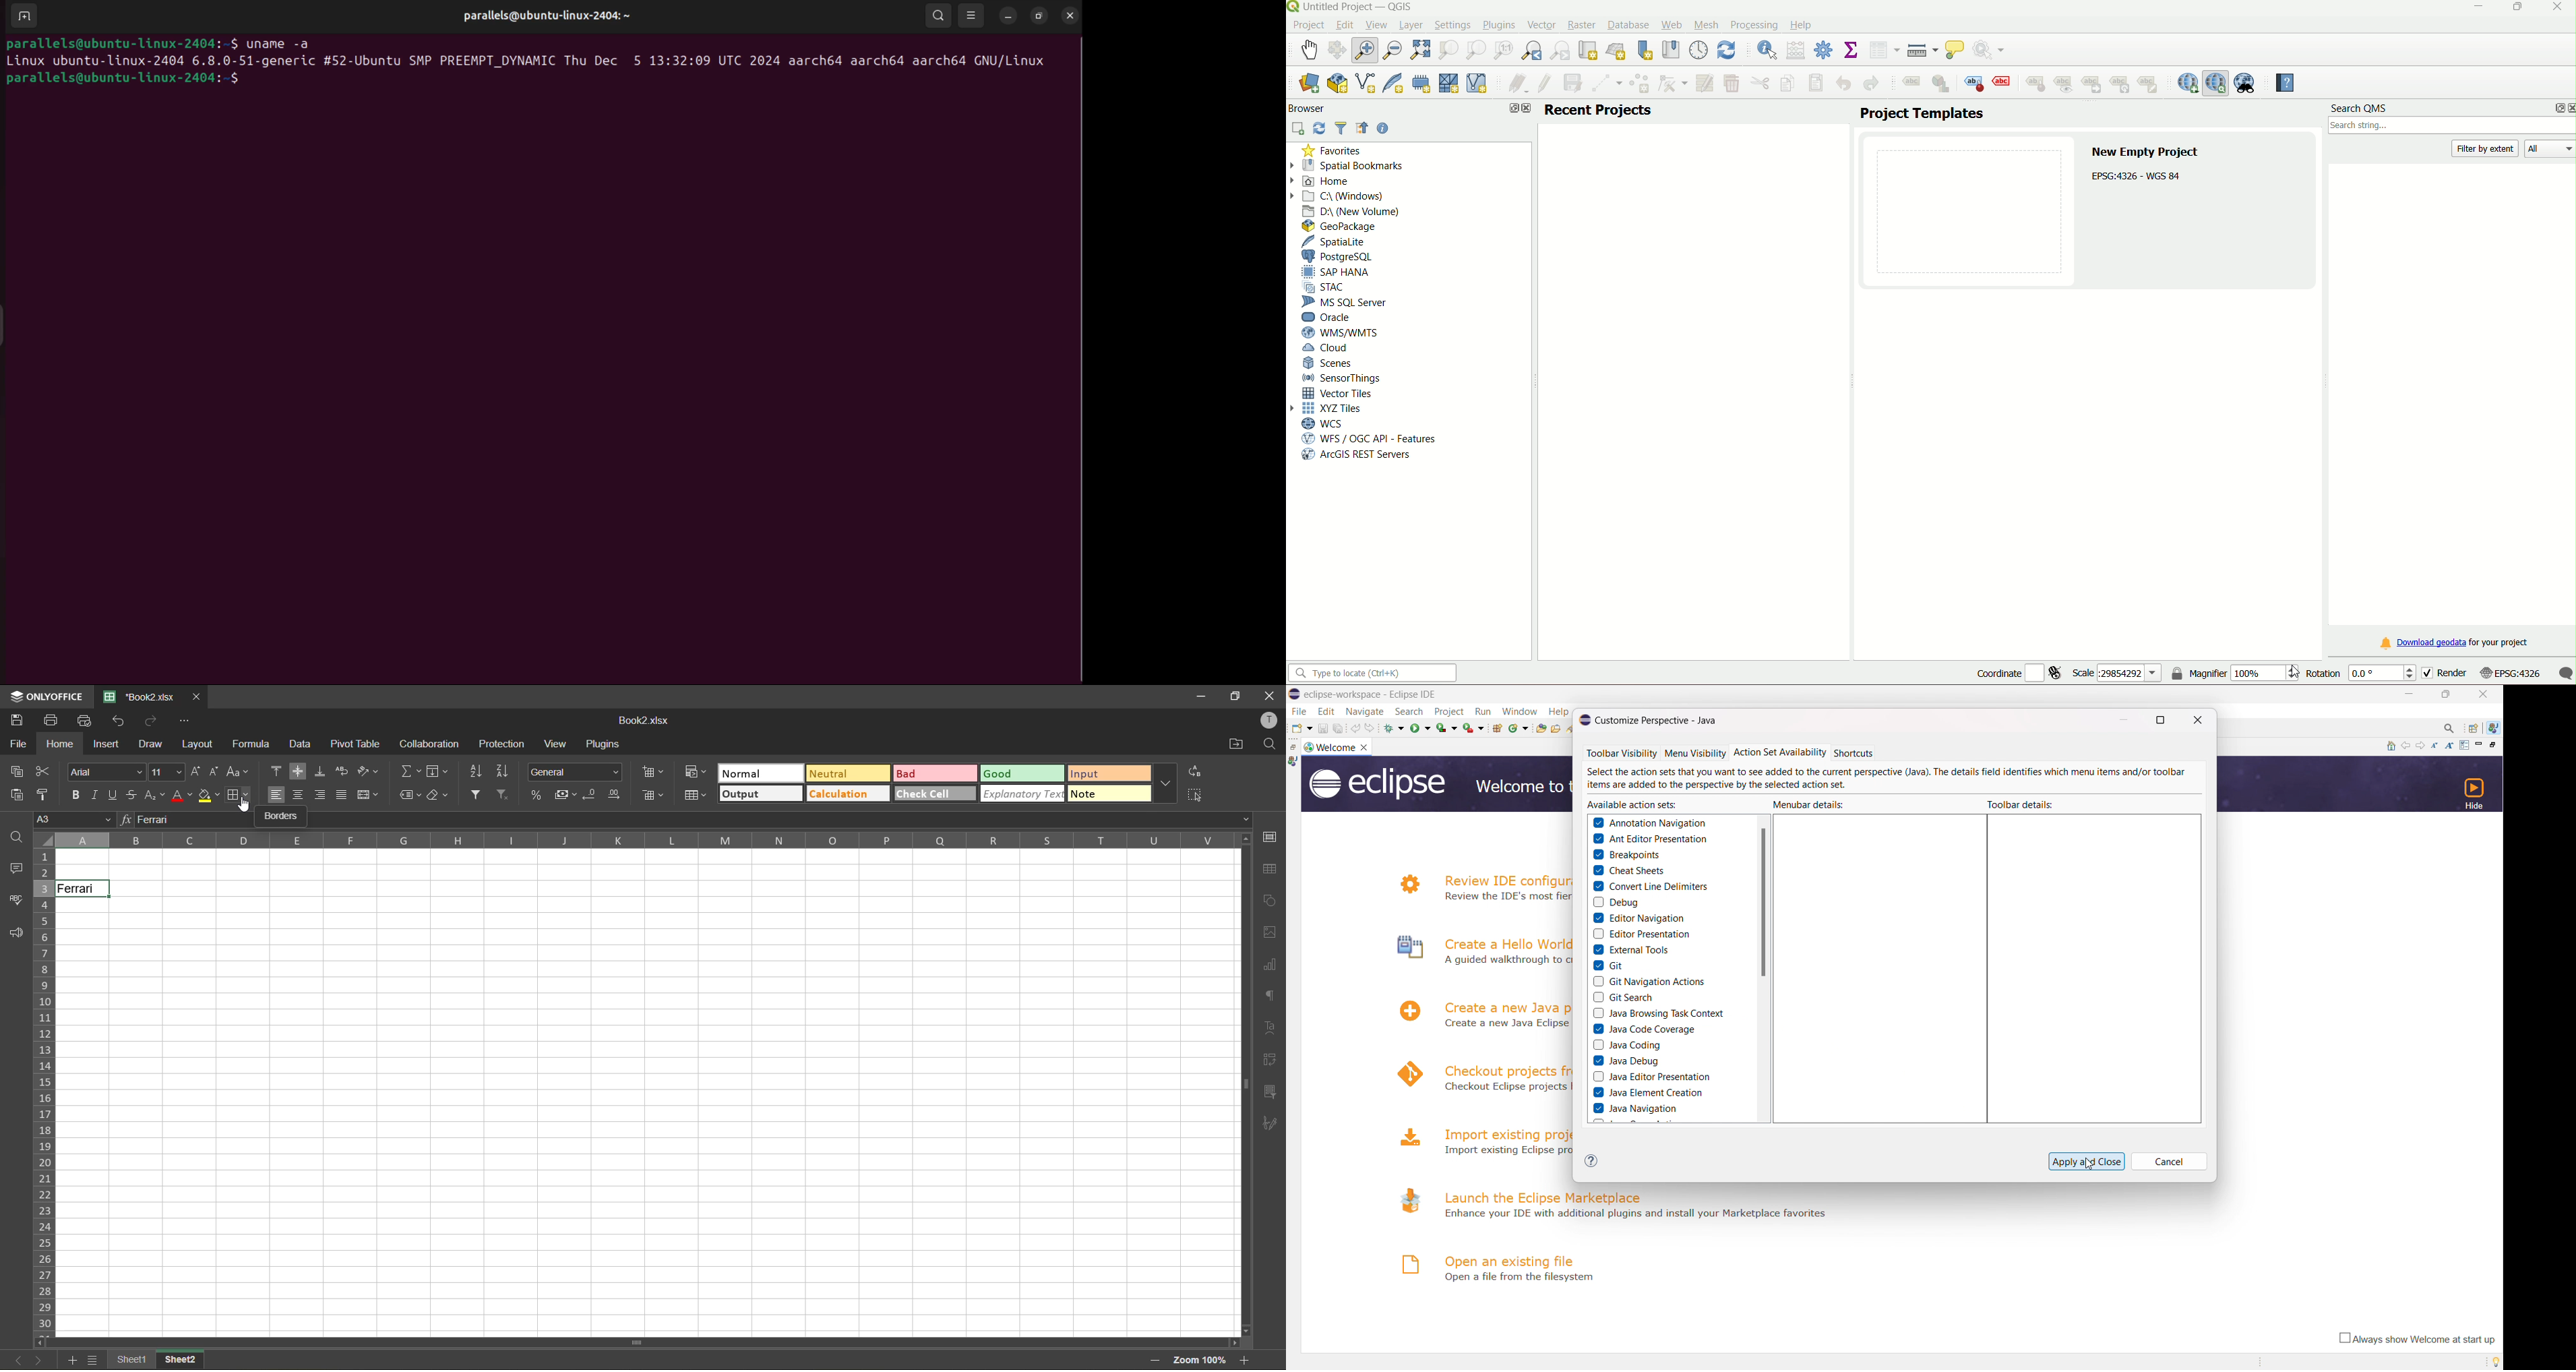  I want to click on ant editor presentation, so click(1650, 839).